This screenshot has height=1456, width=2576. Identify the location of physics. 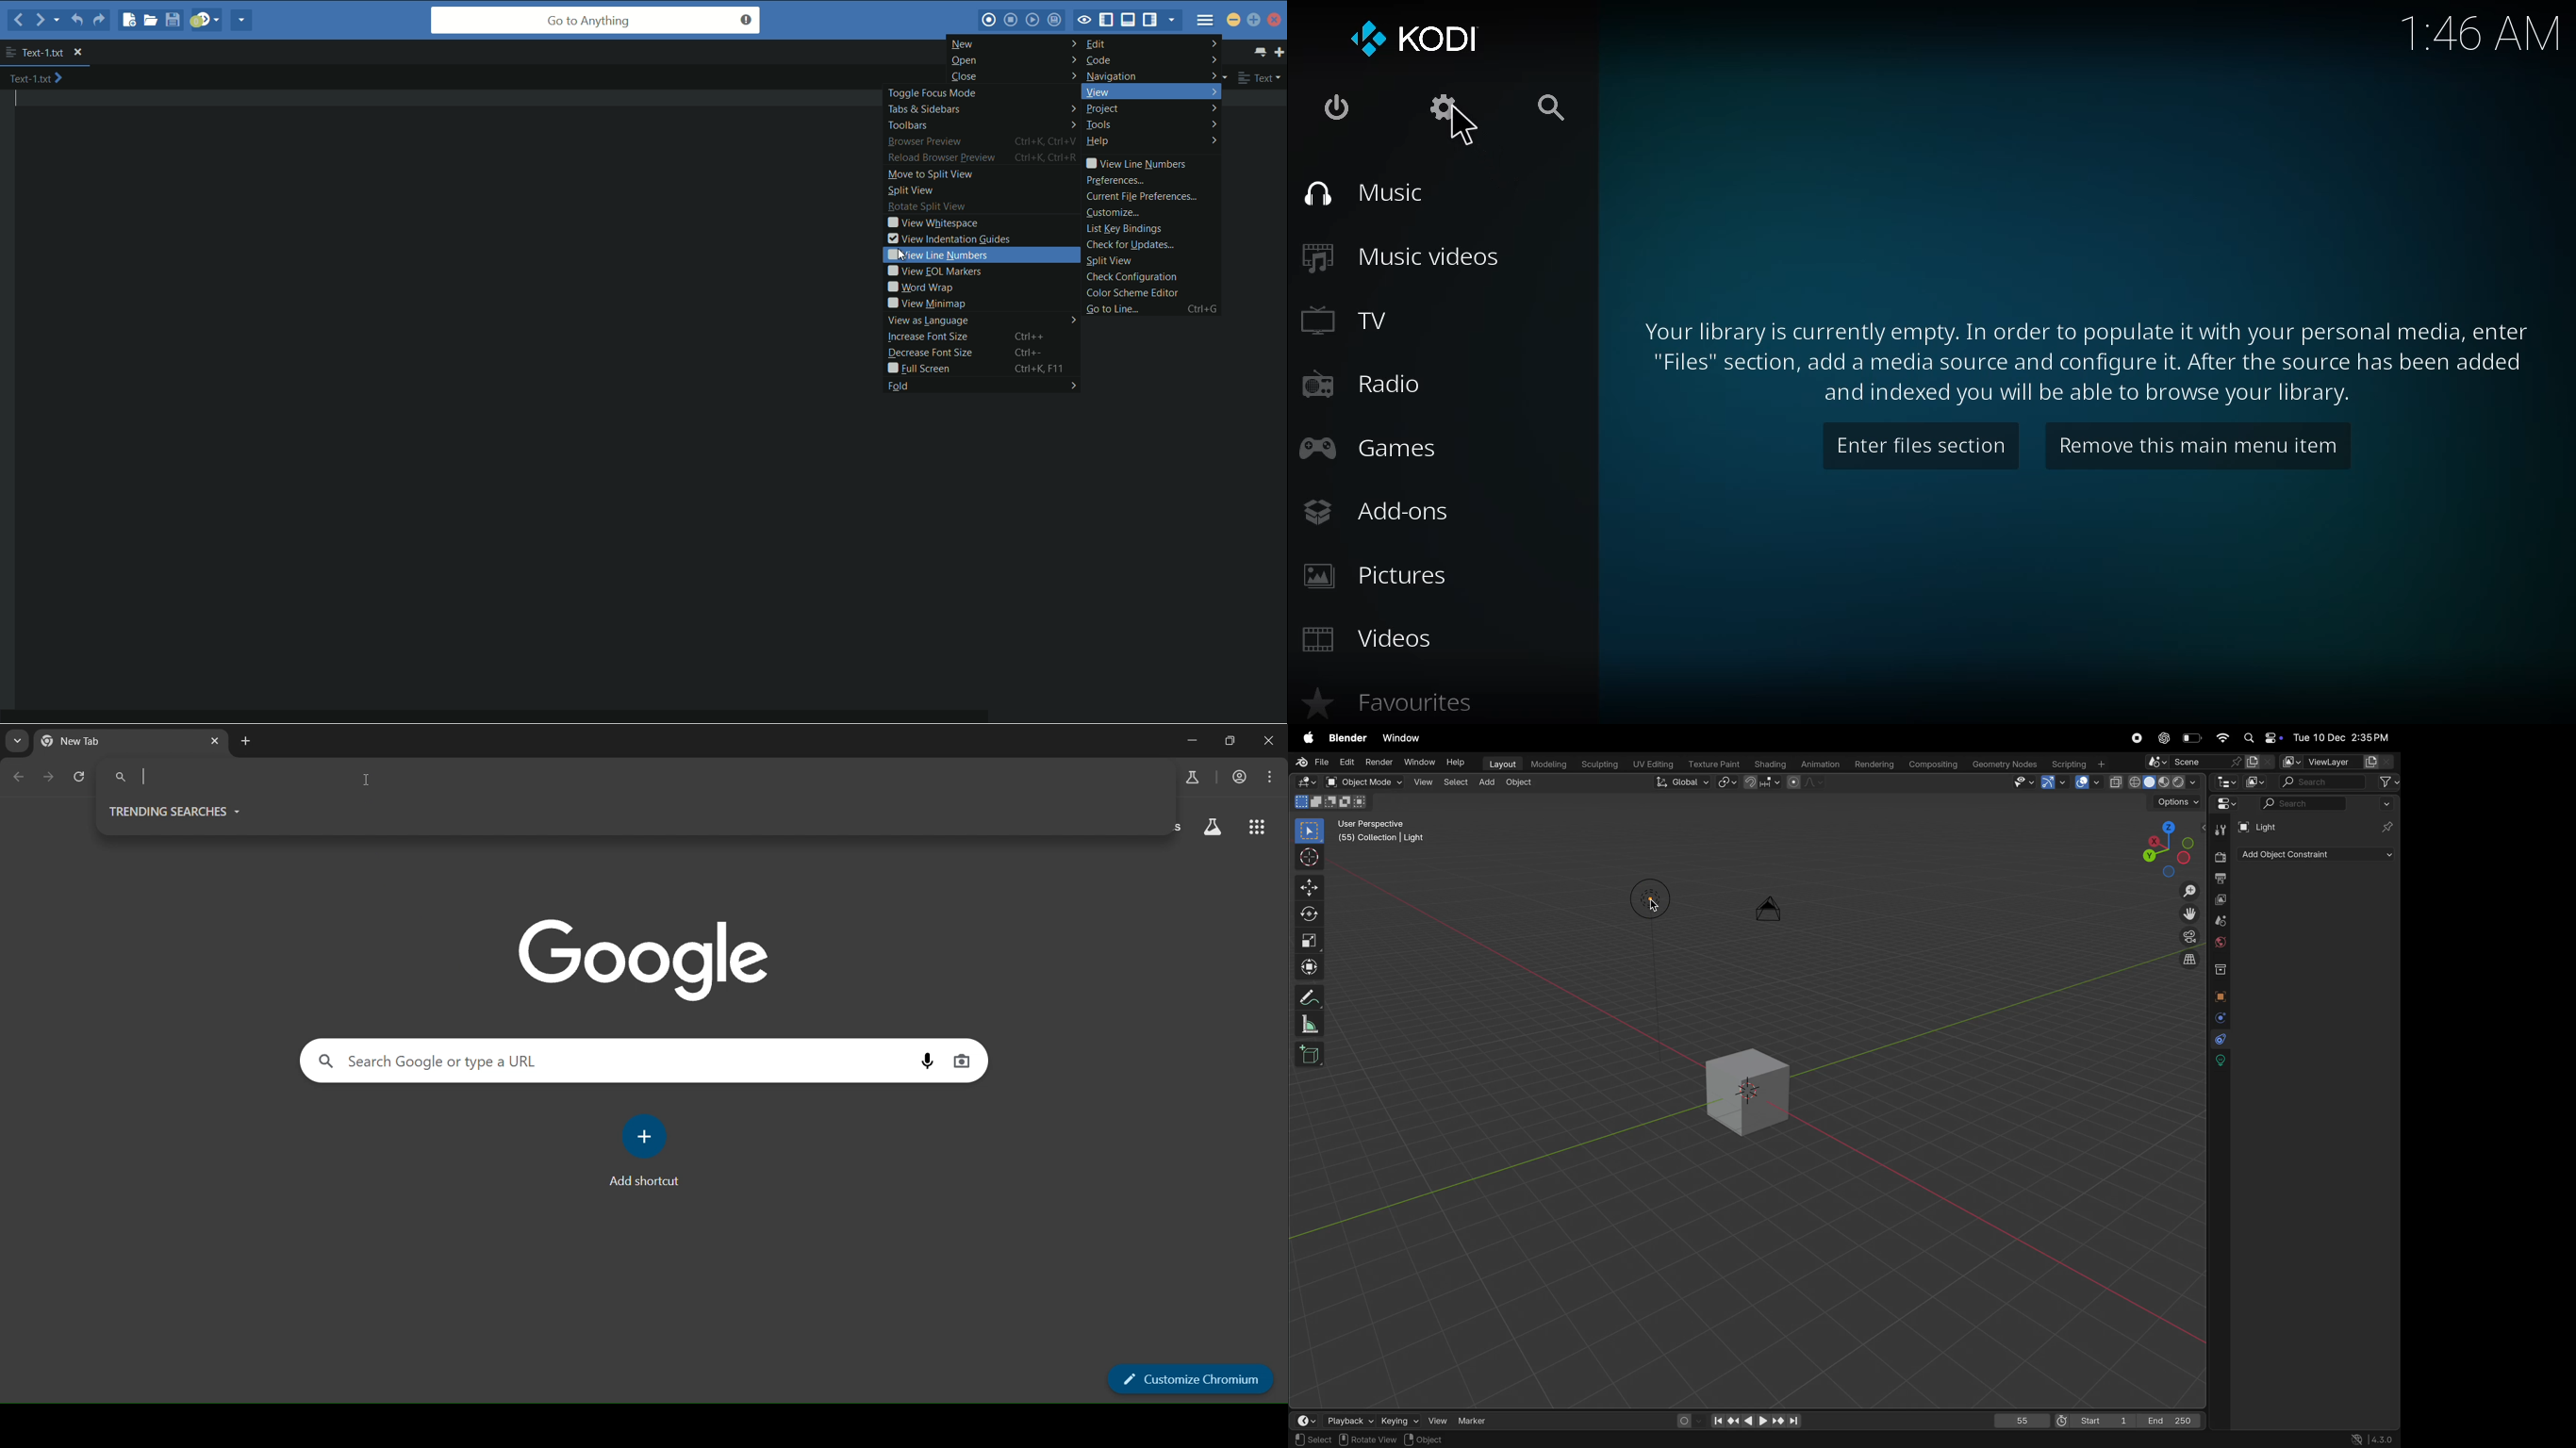
(2218, 1018).